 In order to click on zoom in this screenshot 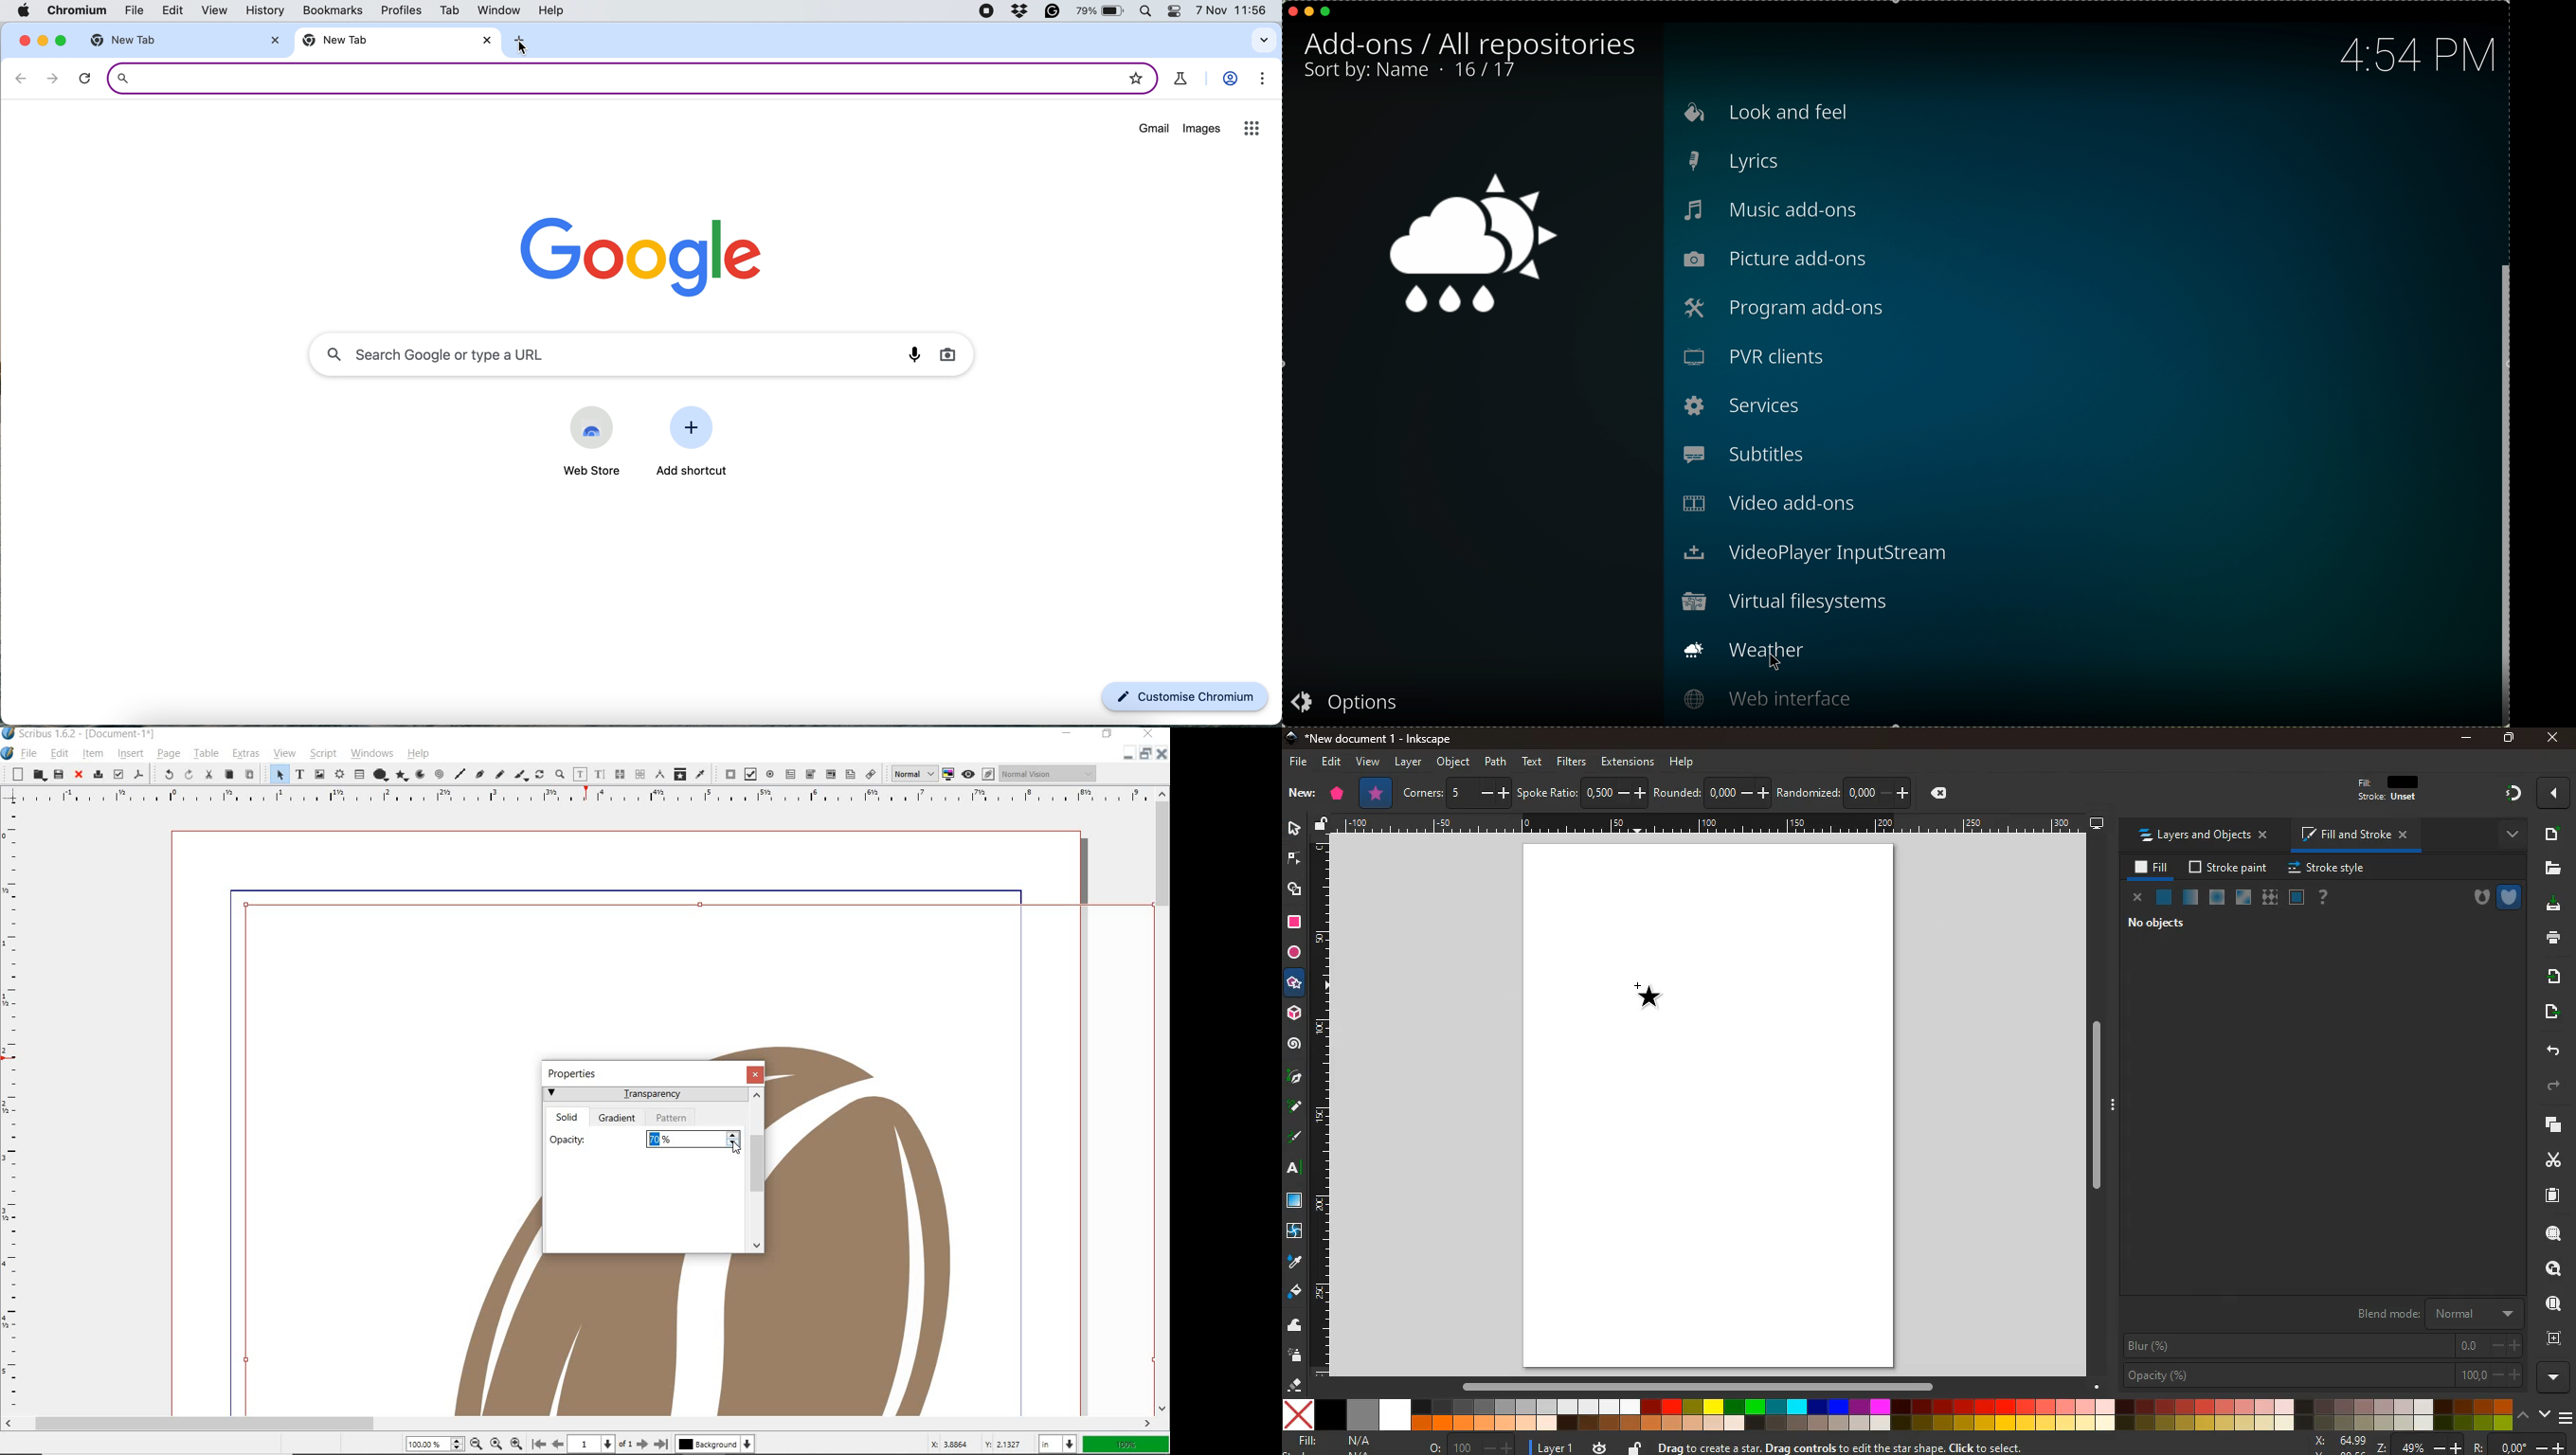, I will do `click(2550, 1235)`.